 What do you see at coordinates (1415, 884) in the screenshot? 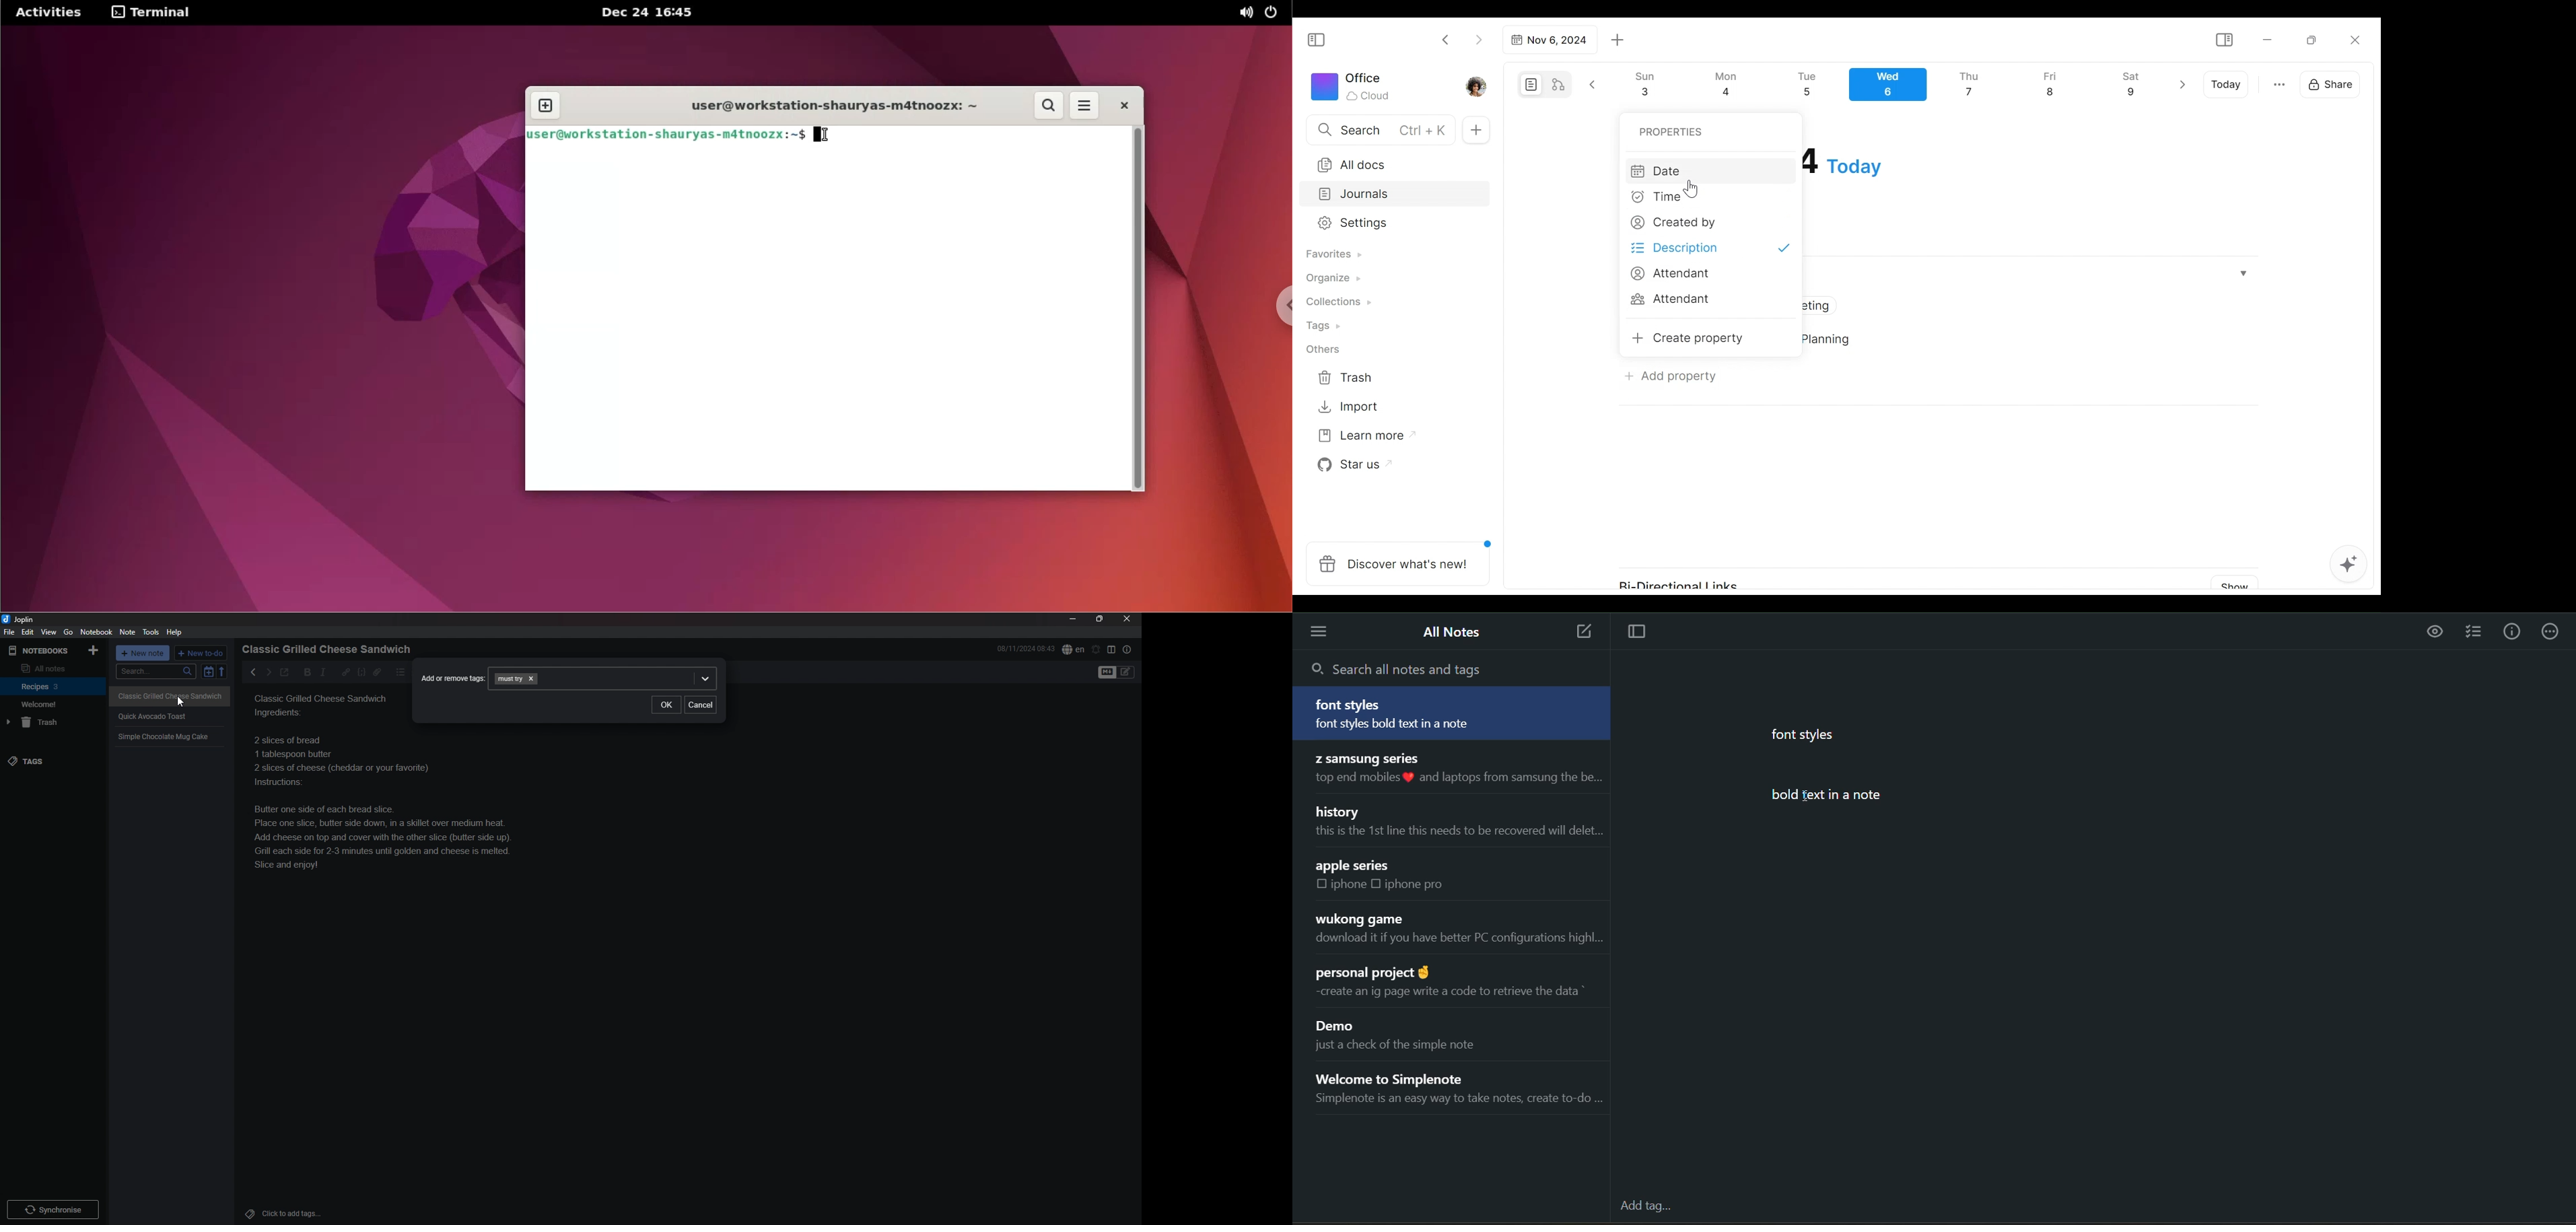
I see `iphone pro` at bounding box center [1415, 884].